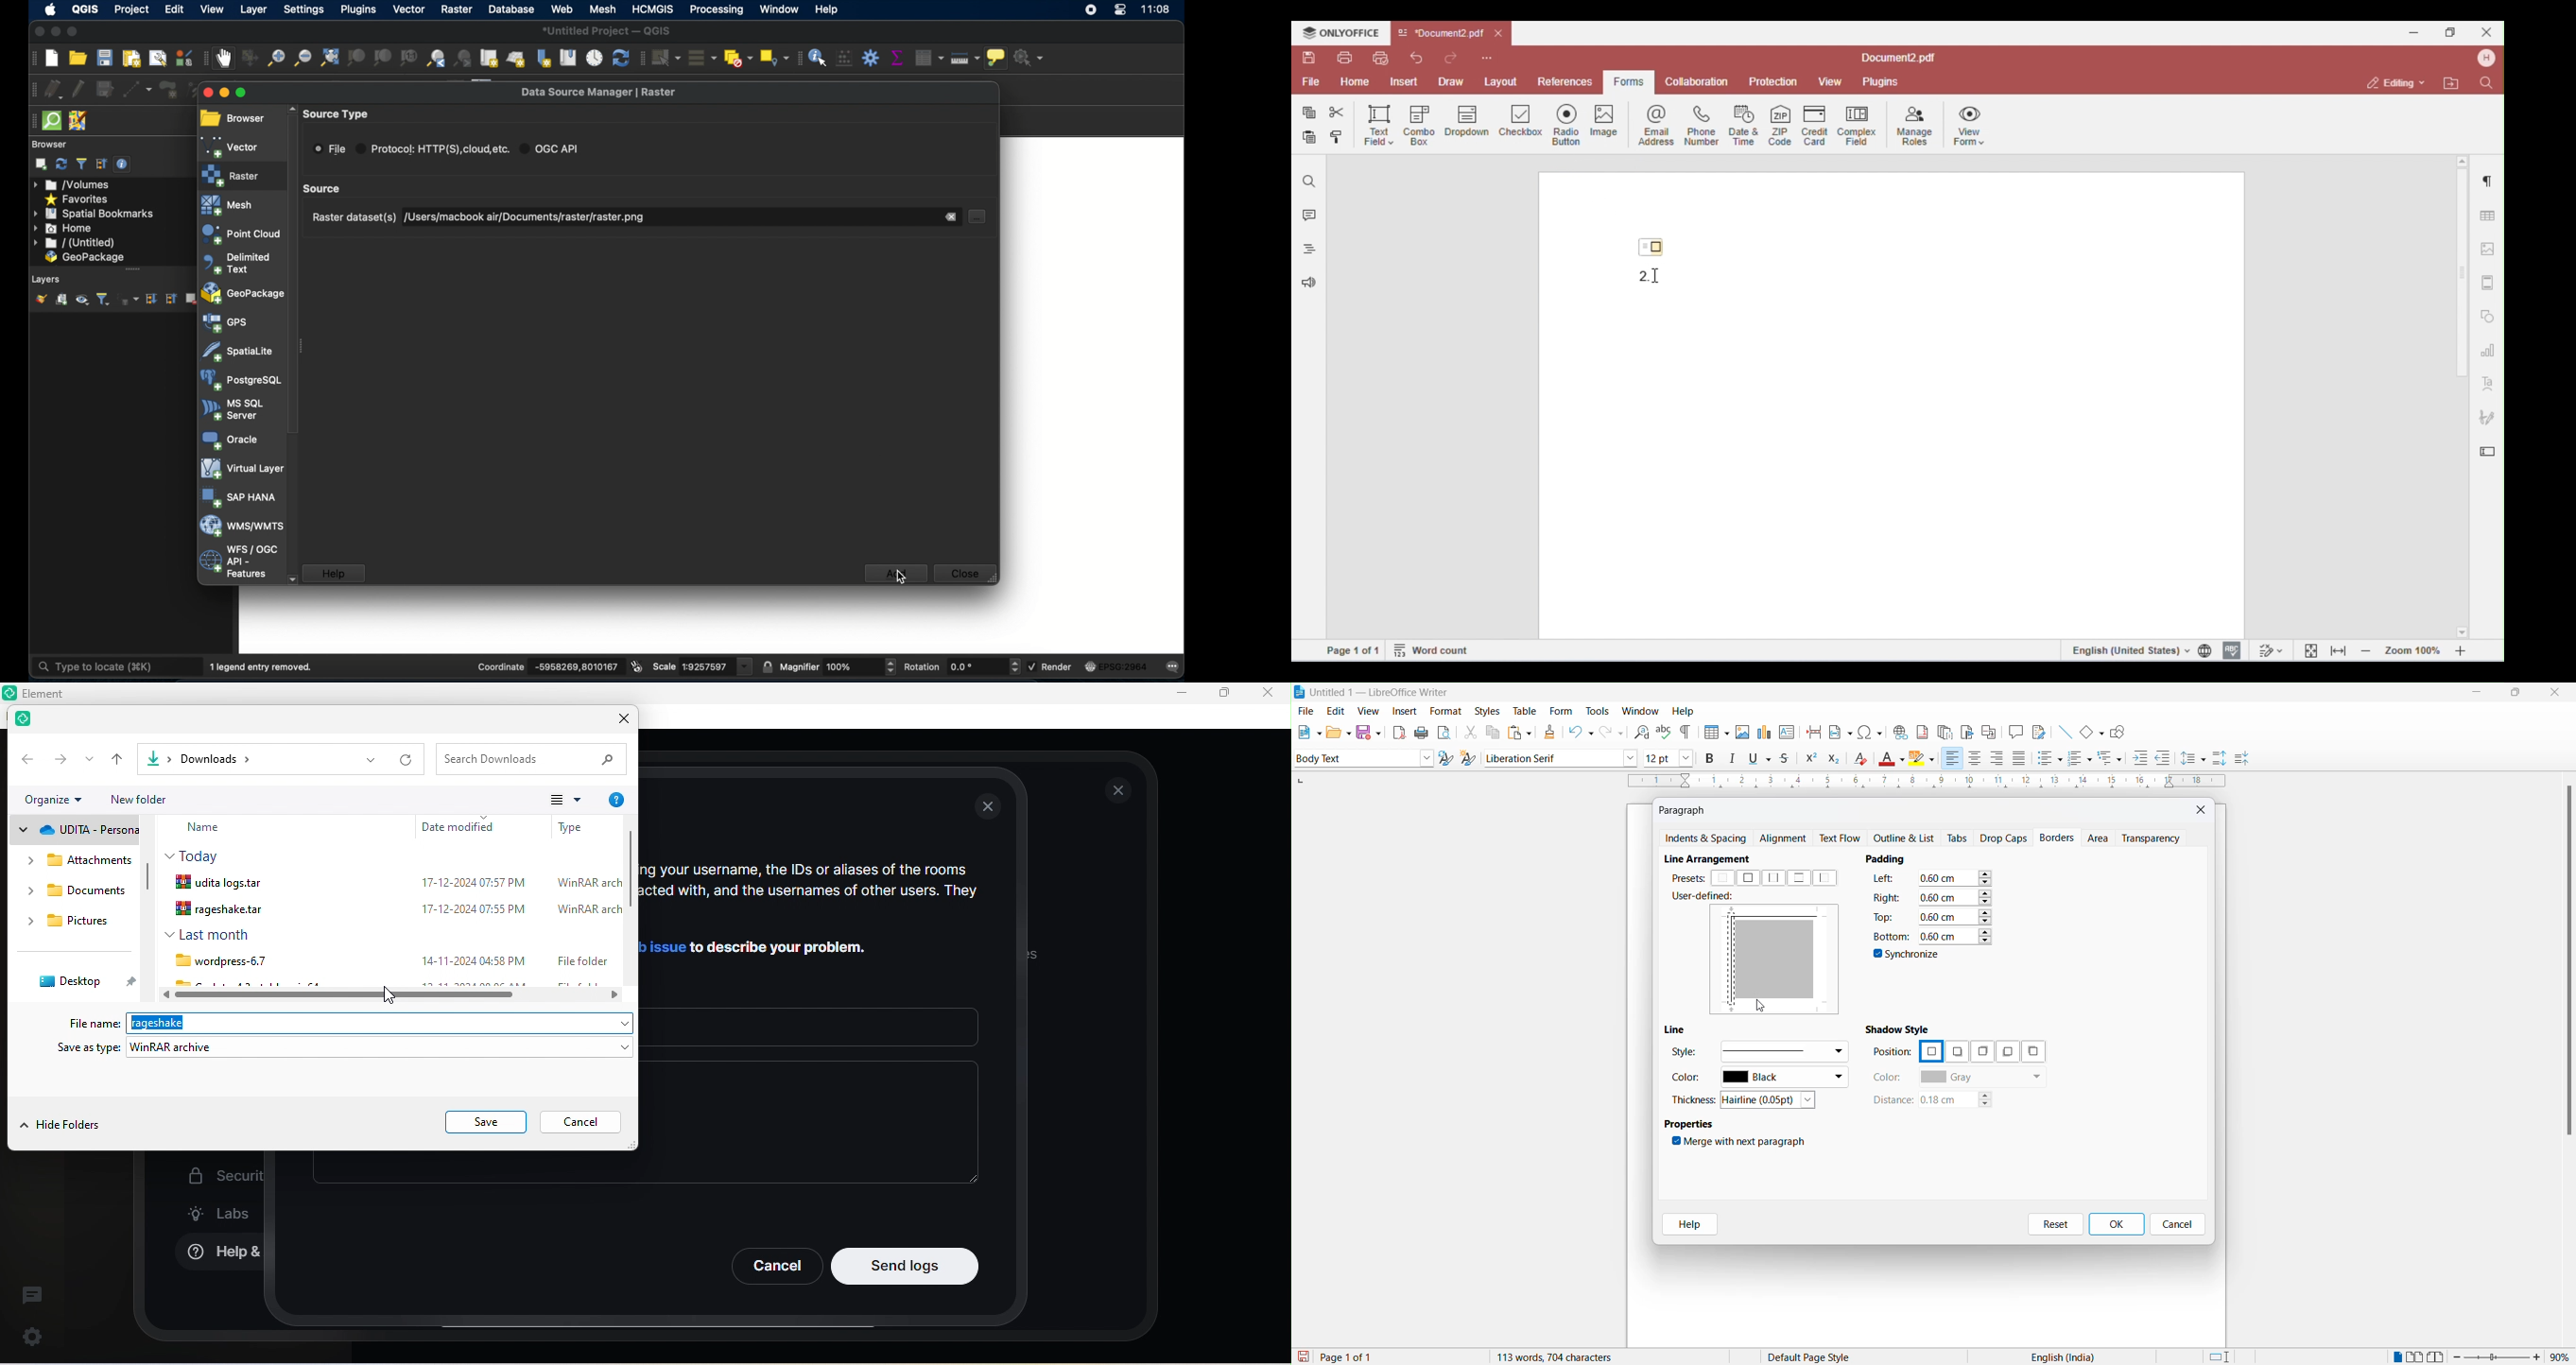 The image size is (2576, 1372). What do you see at coordinates (100, 164) in the screenshot?
I see `collapse all` at bounding box center [100, 164].